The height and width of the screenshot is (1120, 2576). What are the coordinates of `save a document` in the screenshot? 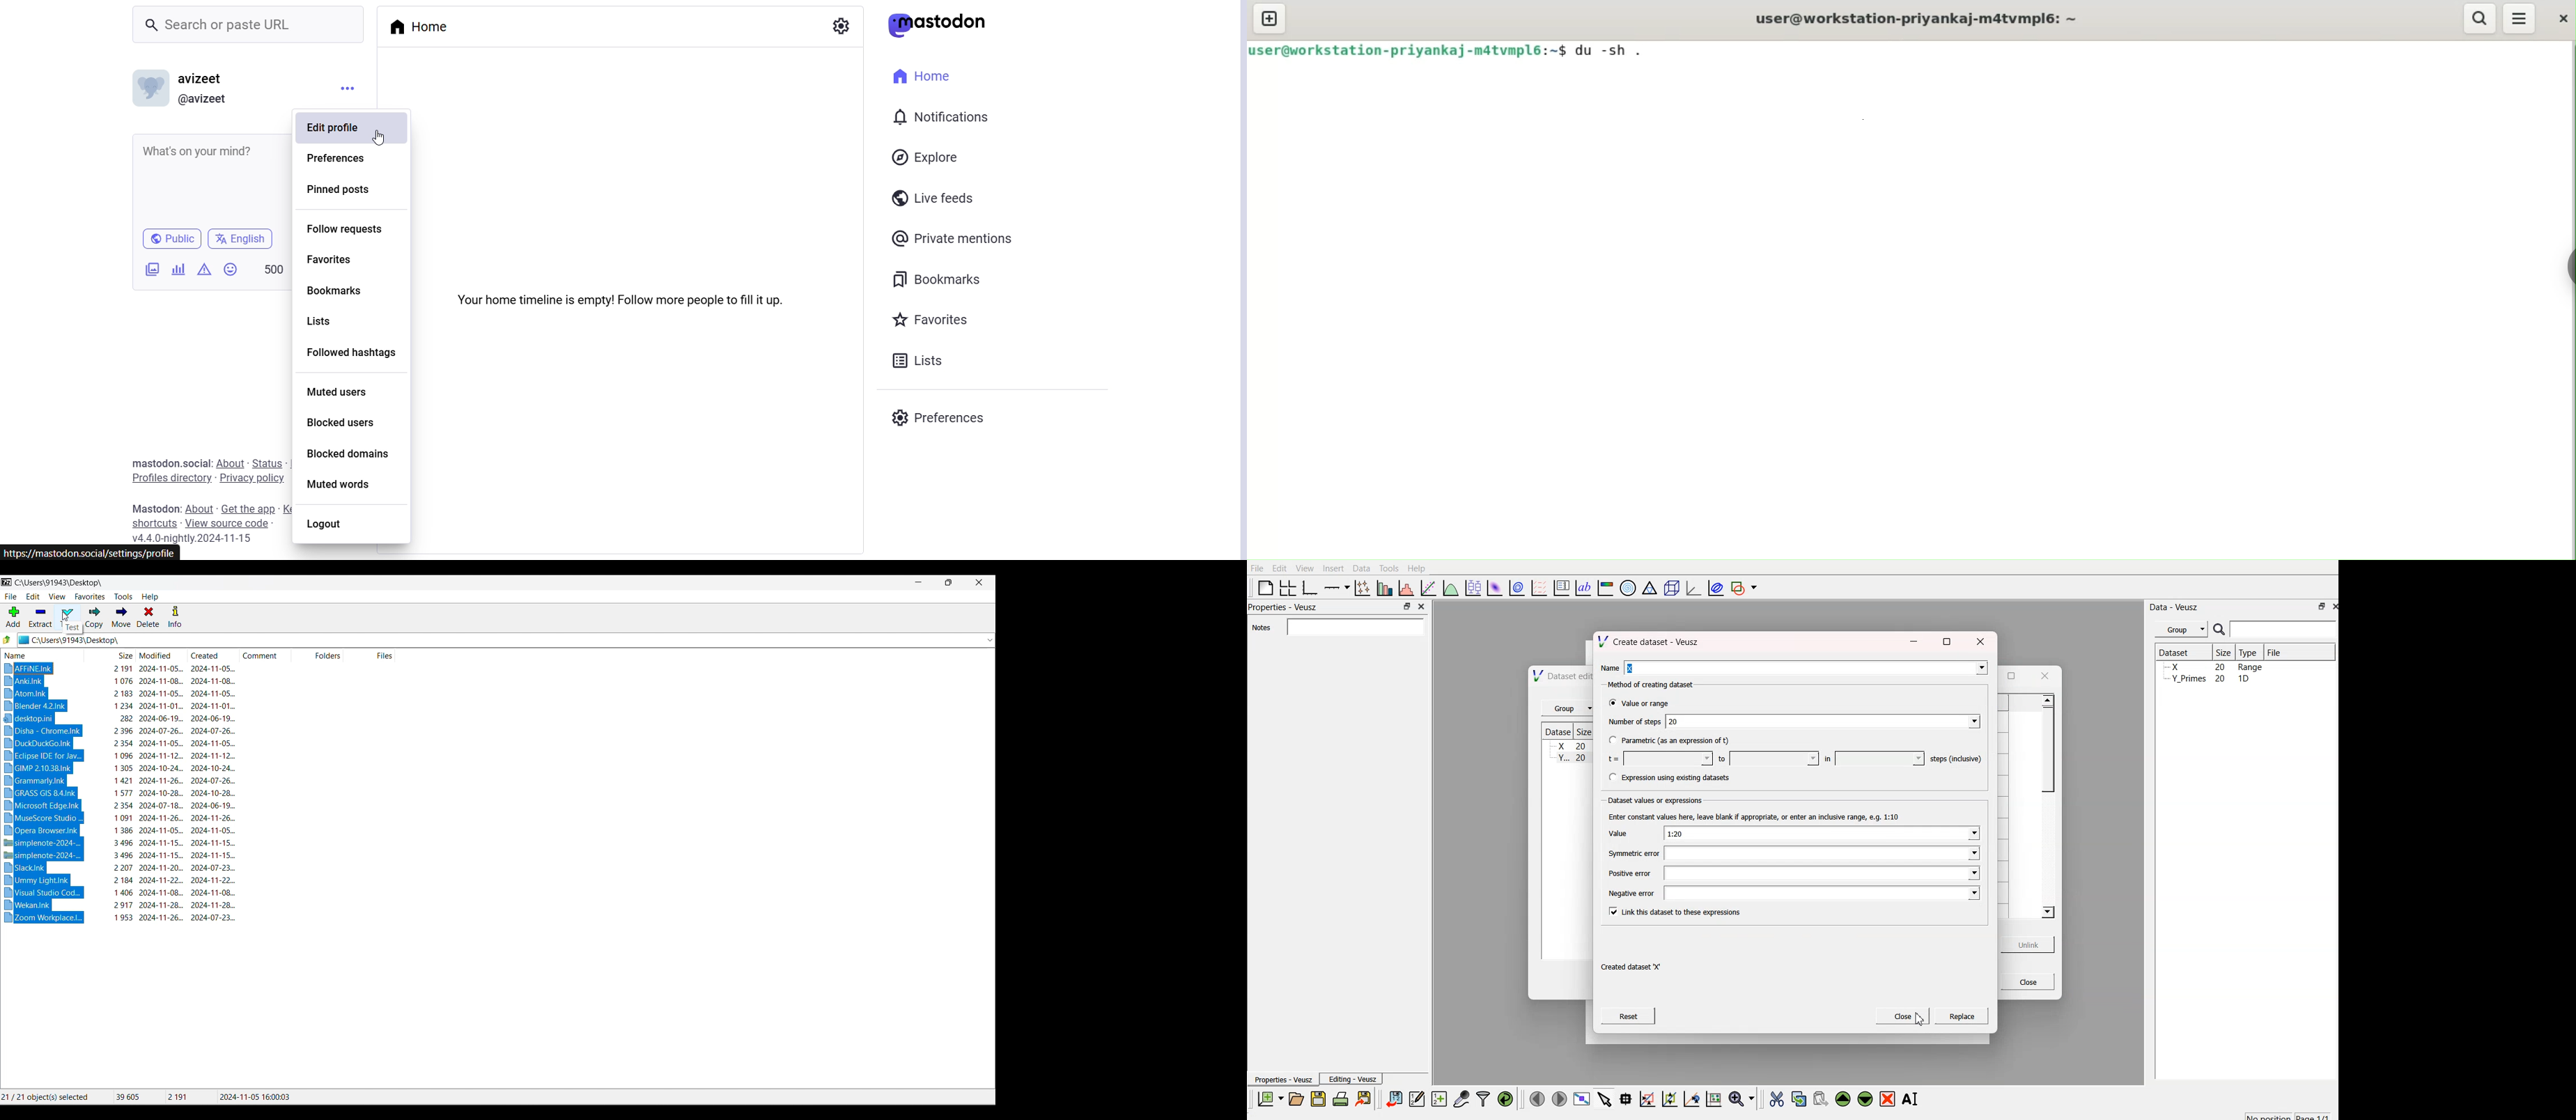 It's located at (1318, 1099).